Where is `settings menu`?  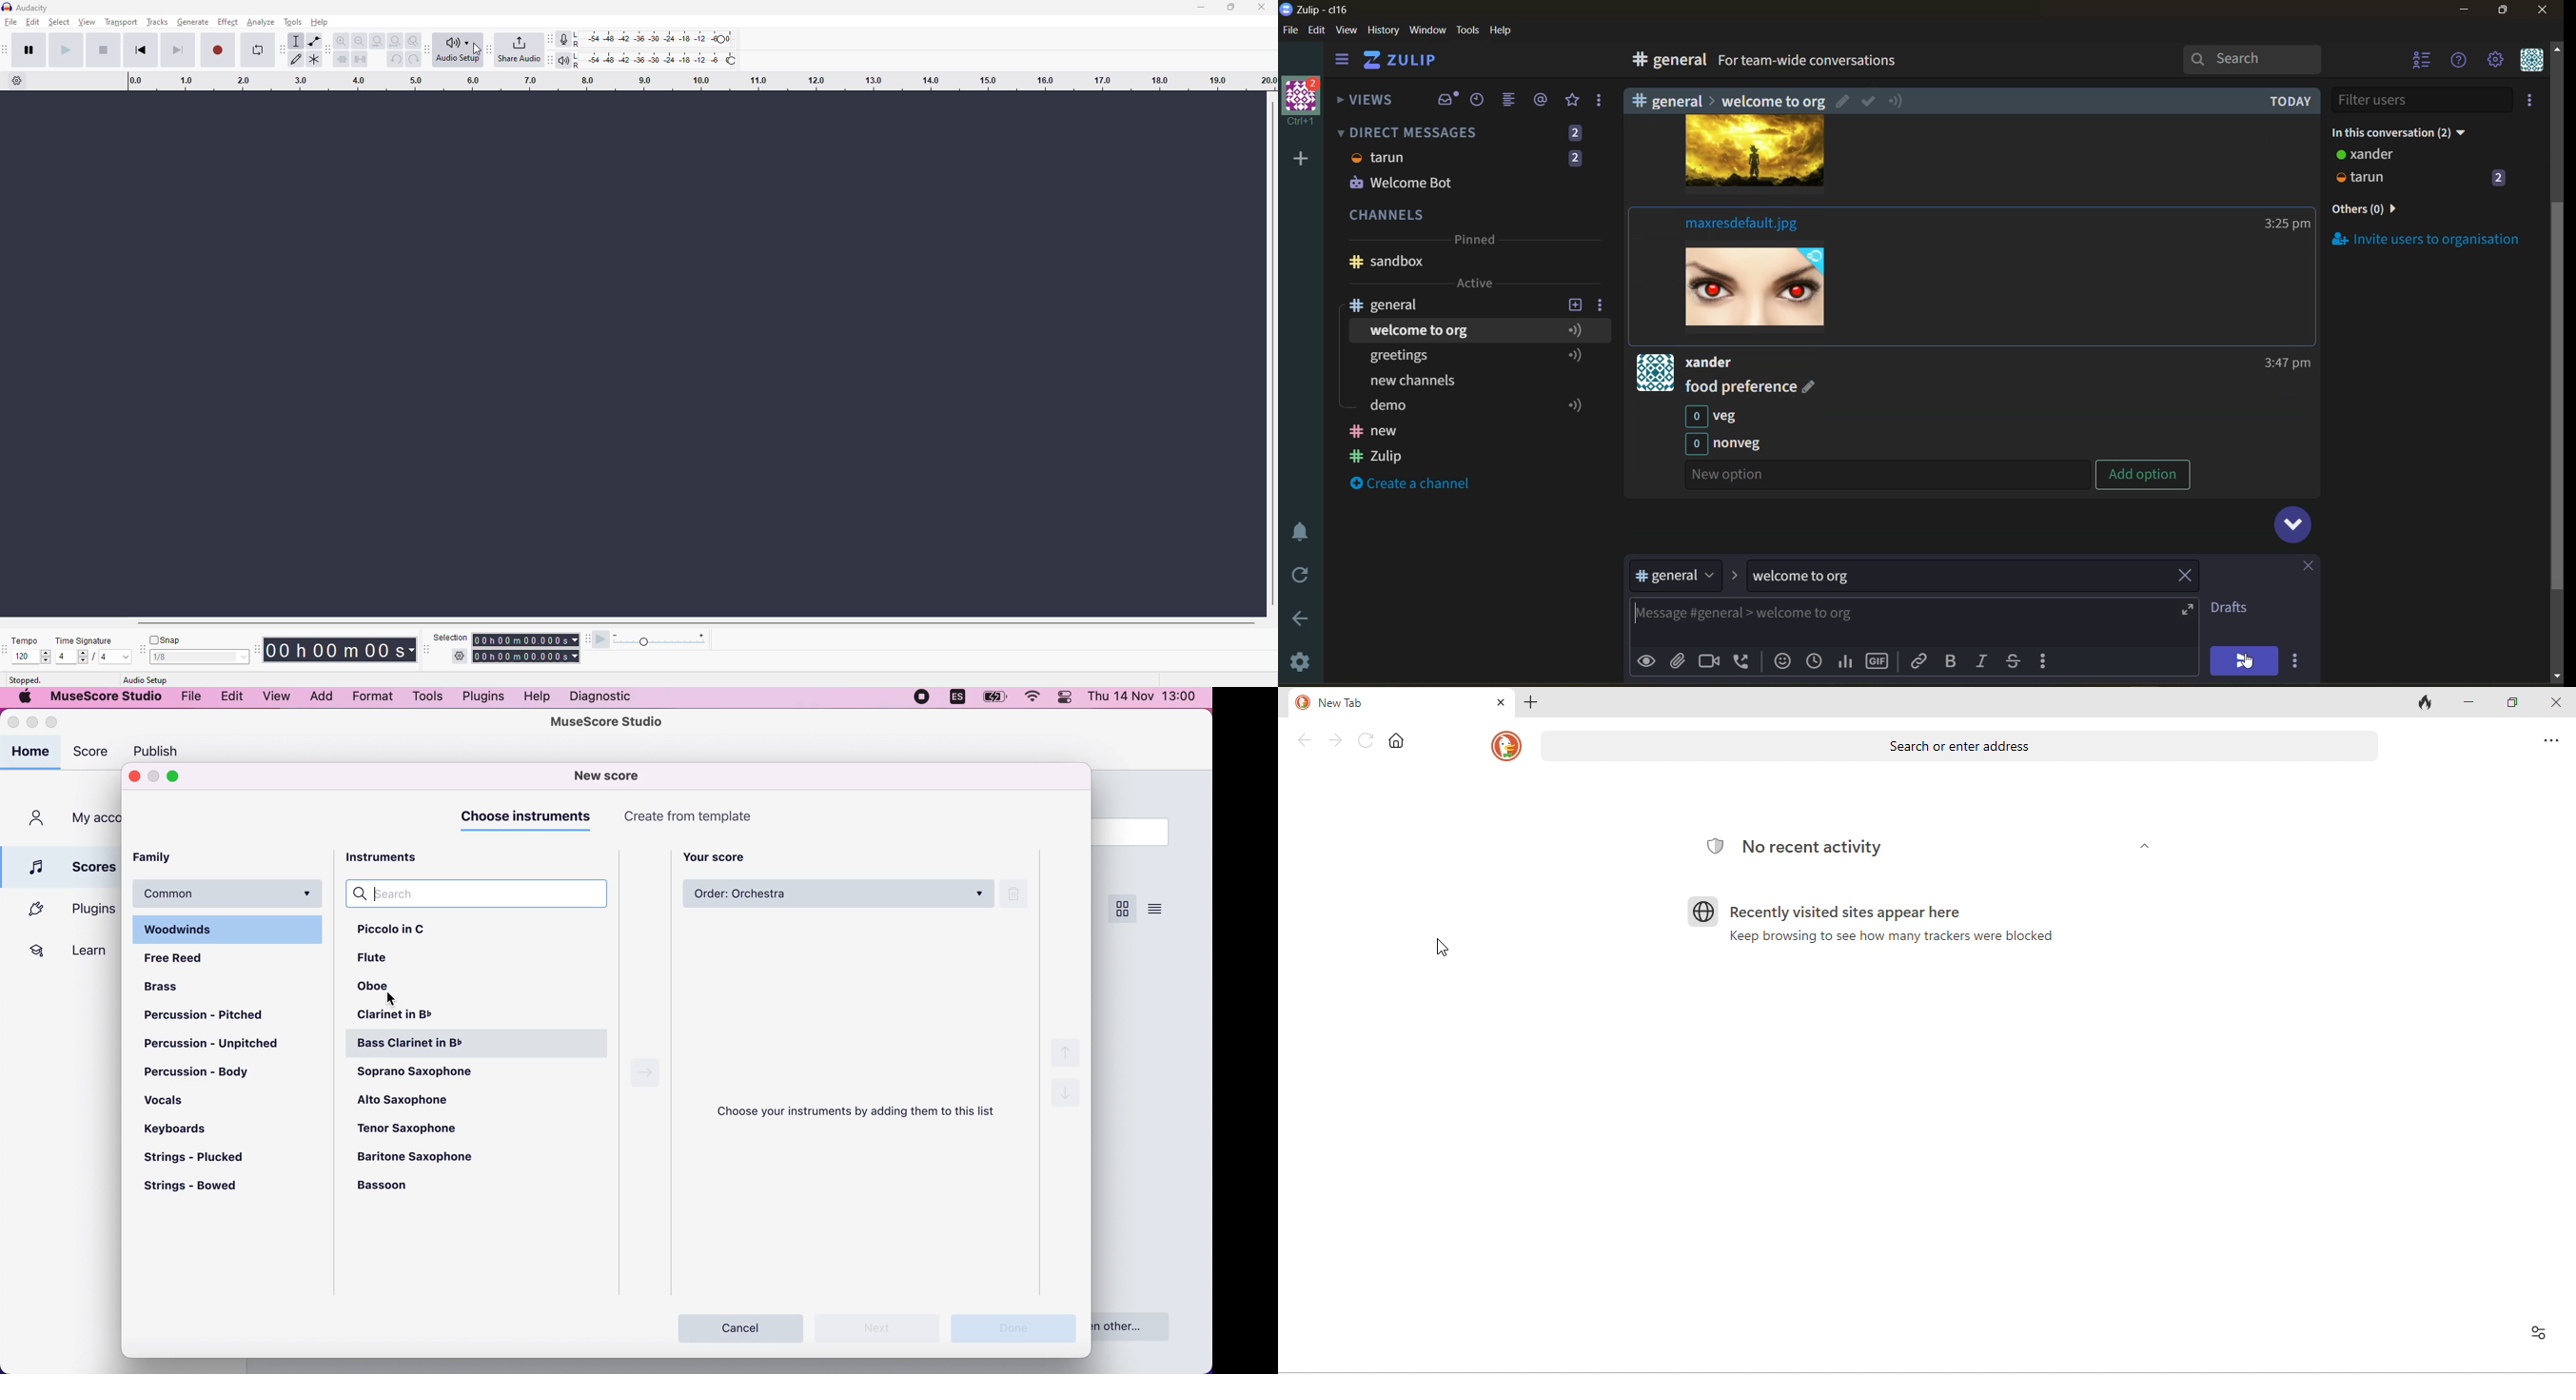 settings menu is located at coordinates (2495, 61).